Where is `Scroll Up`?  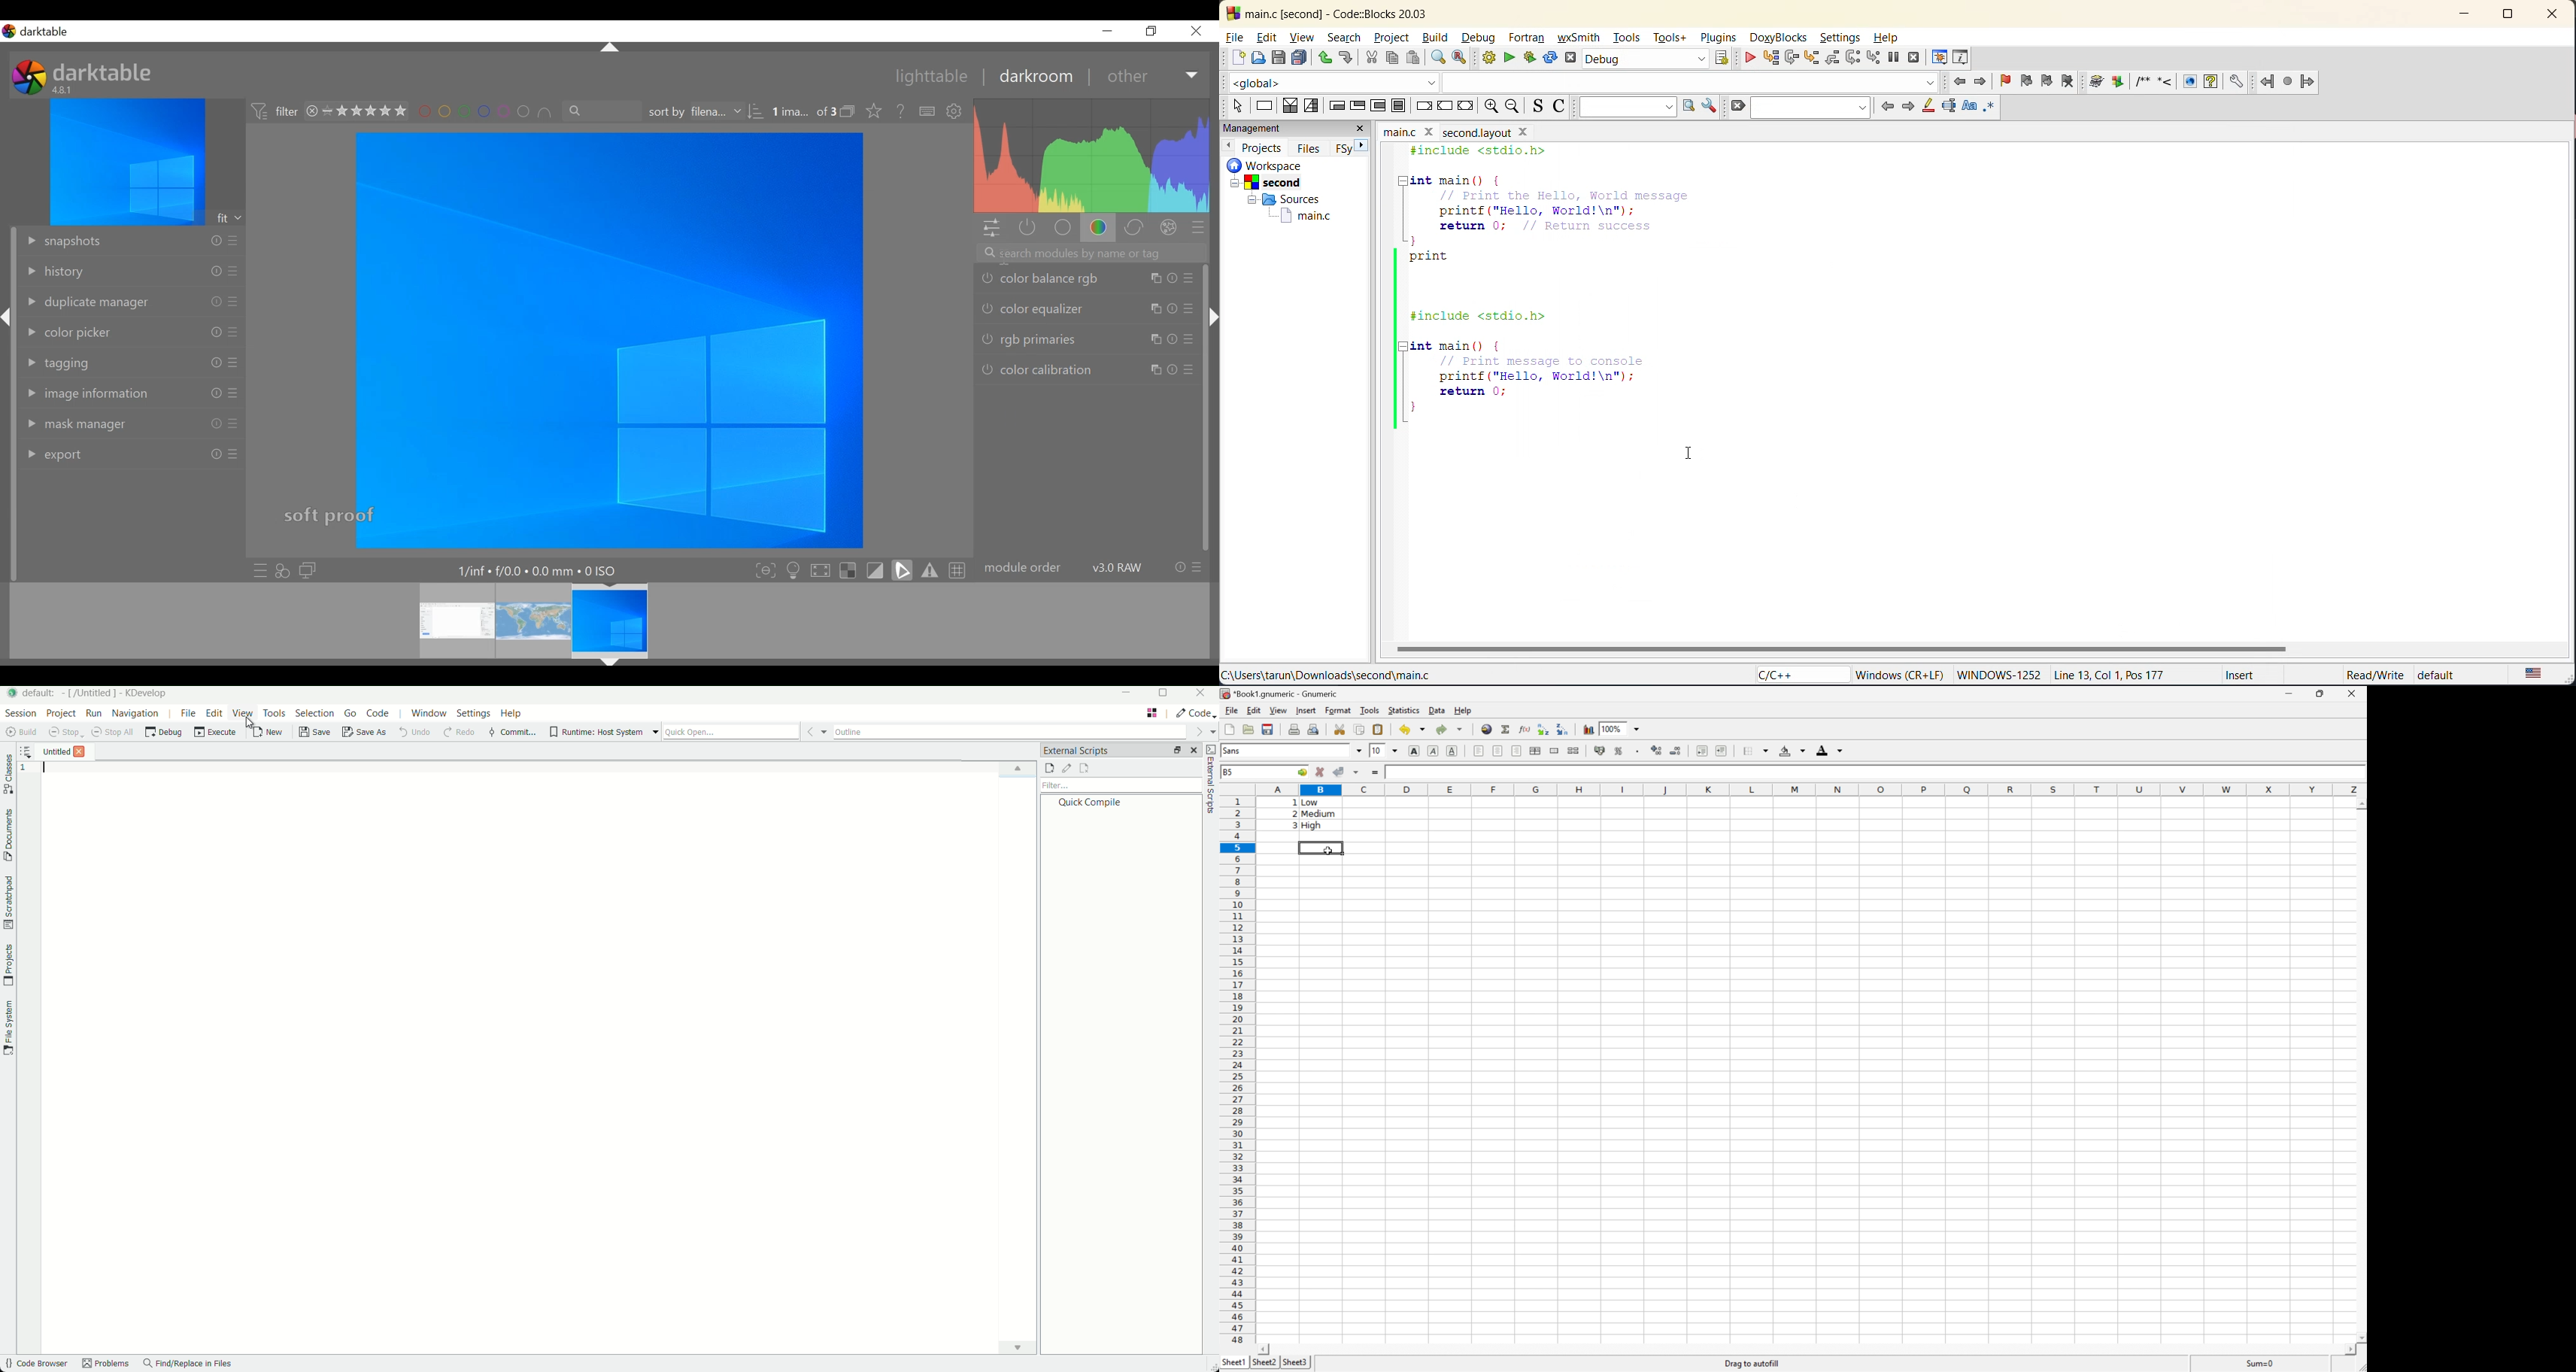
Scroll Up is located at coordinates (2360, 804).